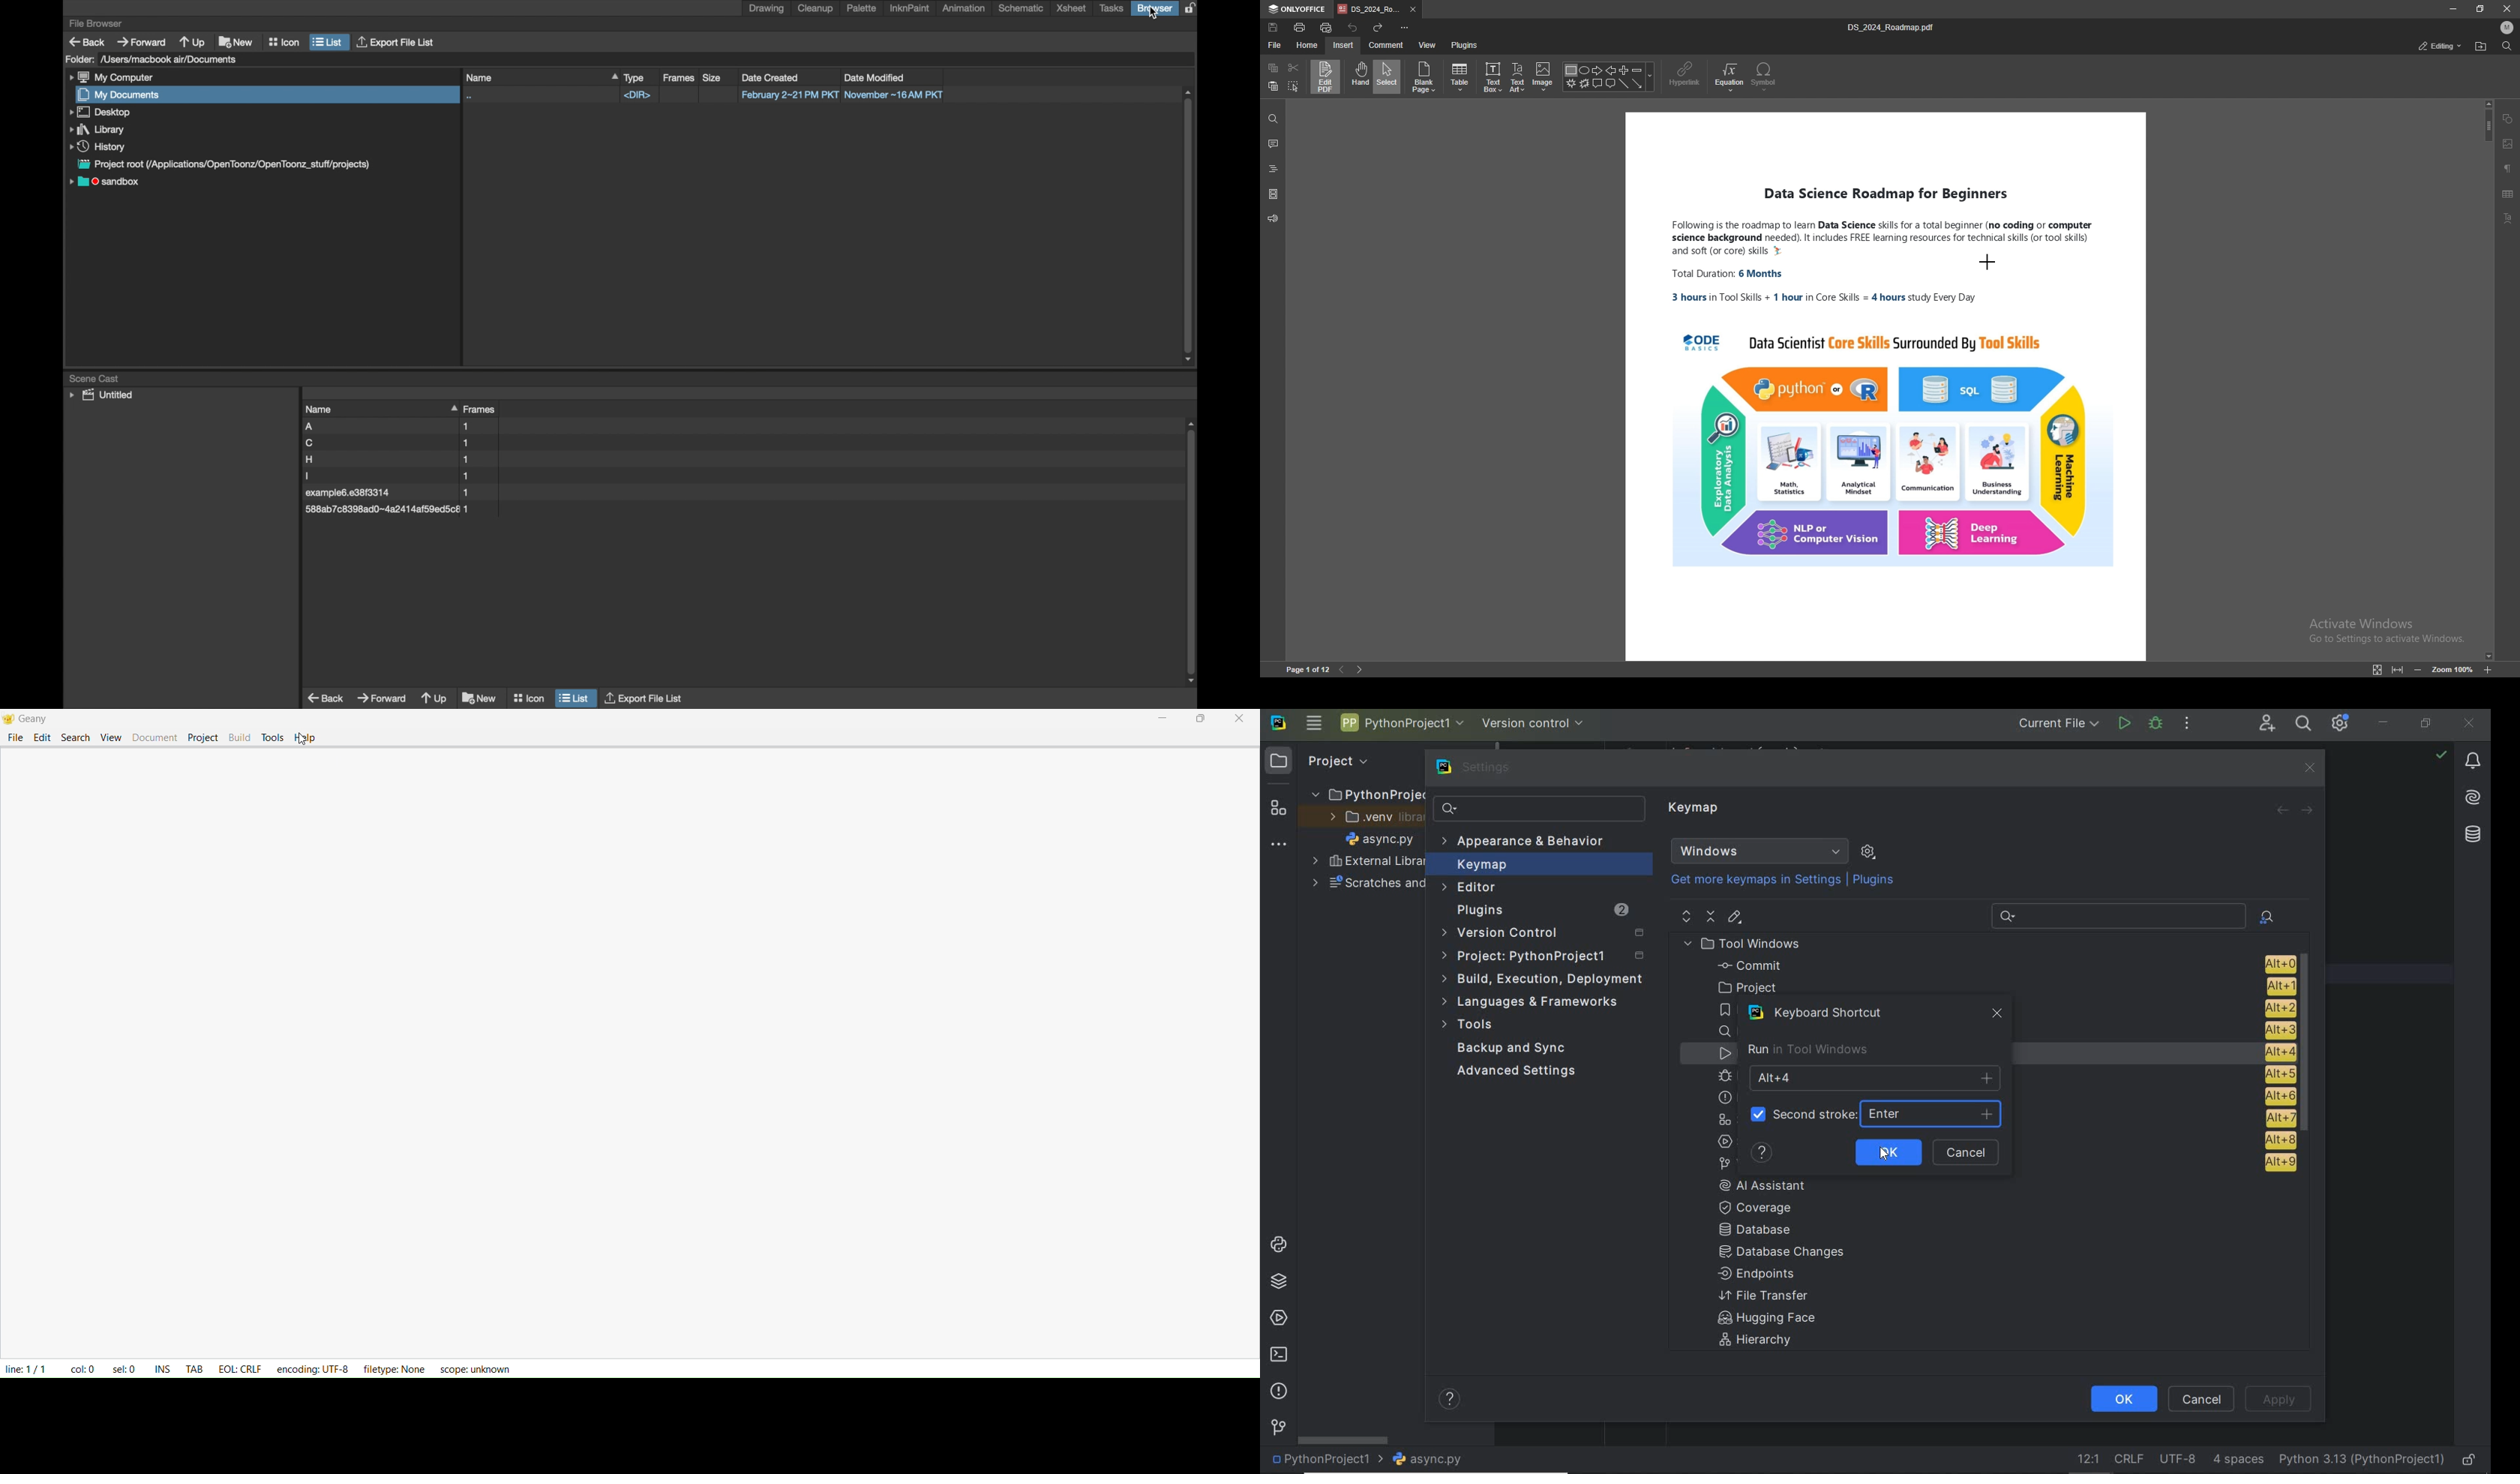  I want to click on Project, so click(1546, 957).